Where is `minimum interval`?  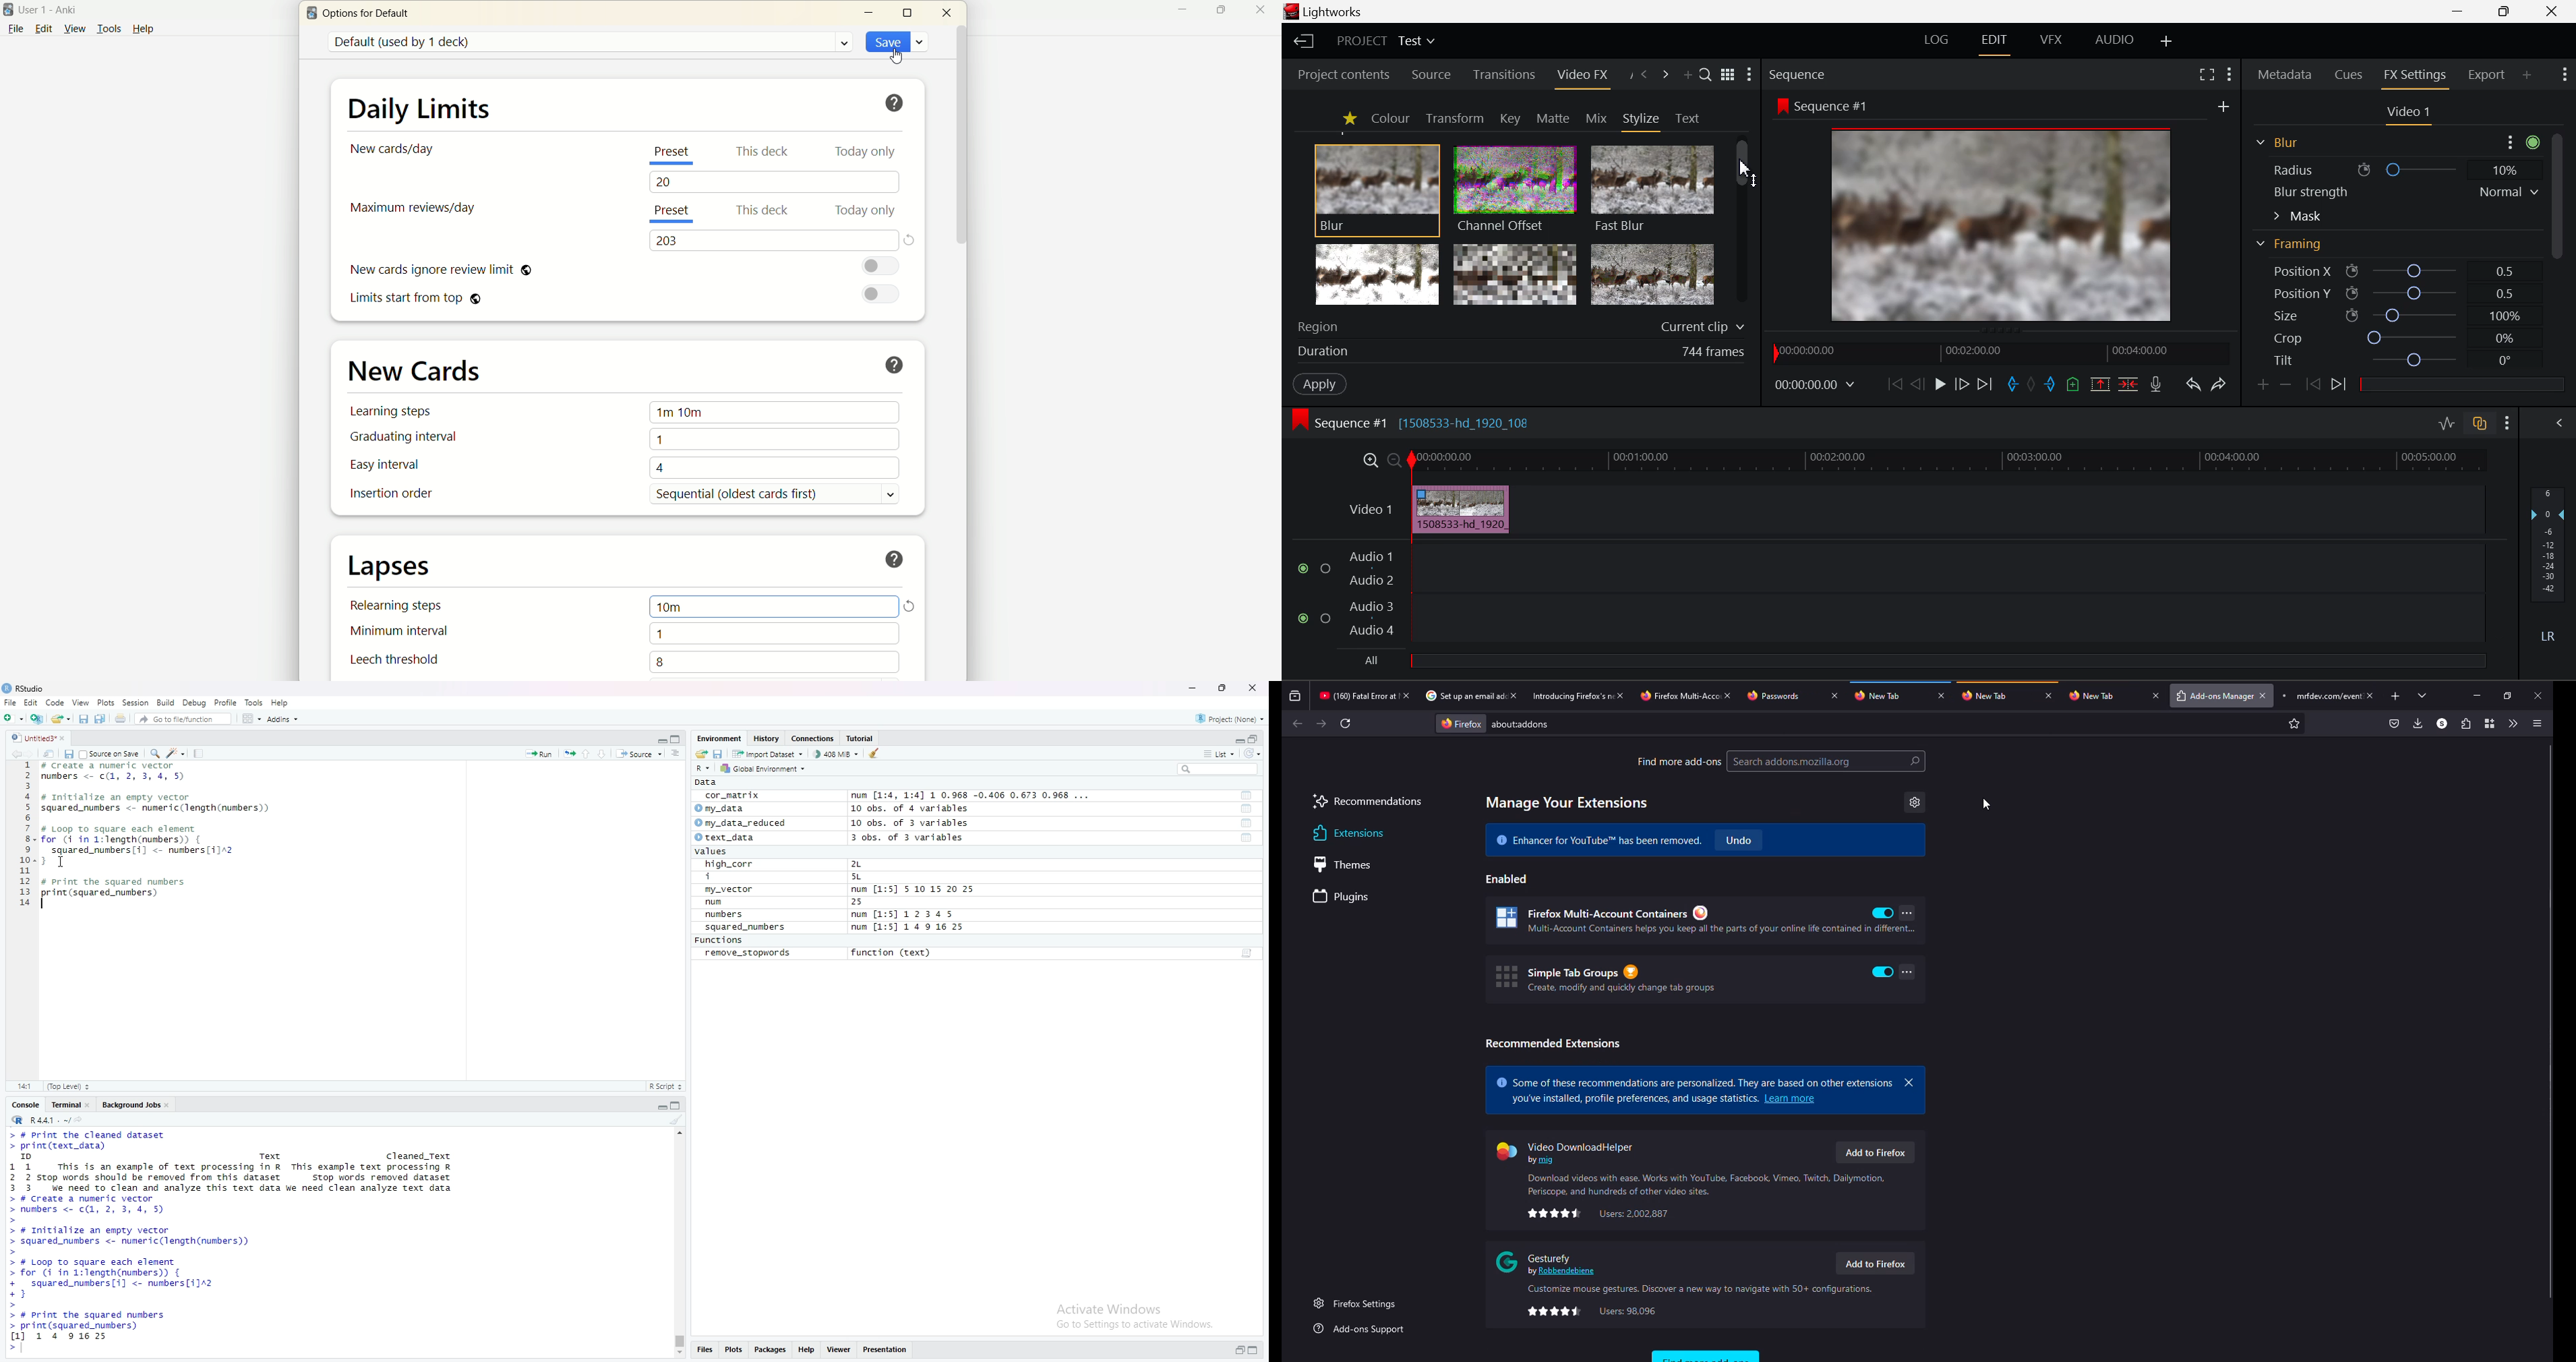 minimum interval is located at coordinates (403, 634).